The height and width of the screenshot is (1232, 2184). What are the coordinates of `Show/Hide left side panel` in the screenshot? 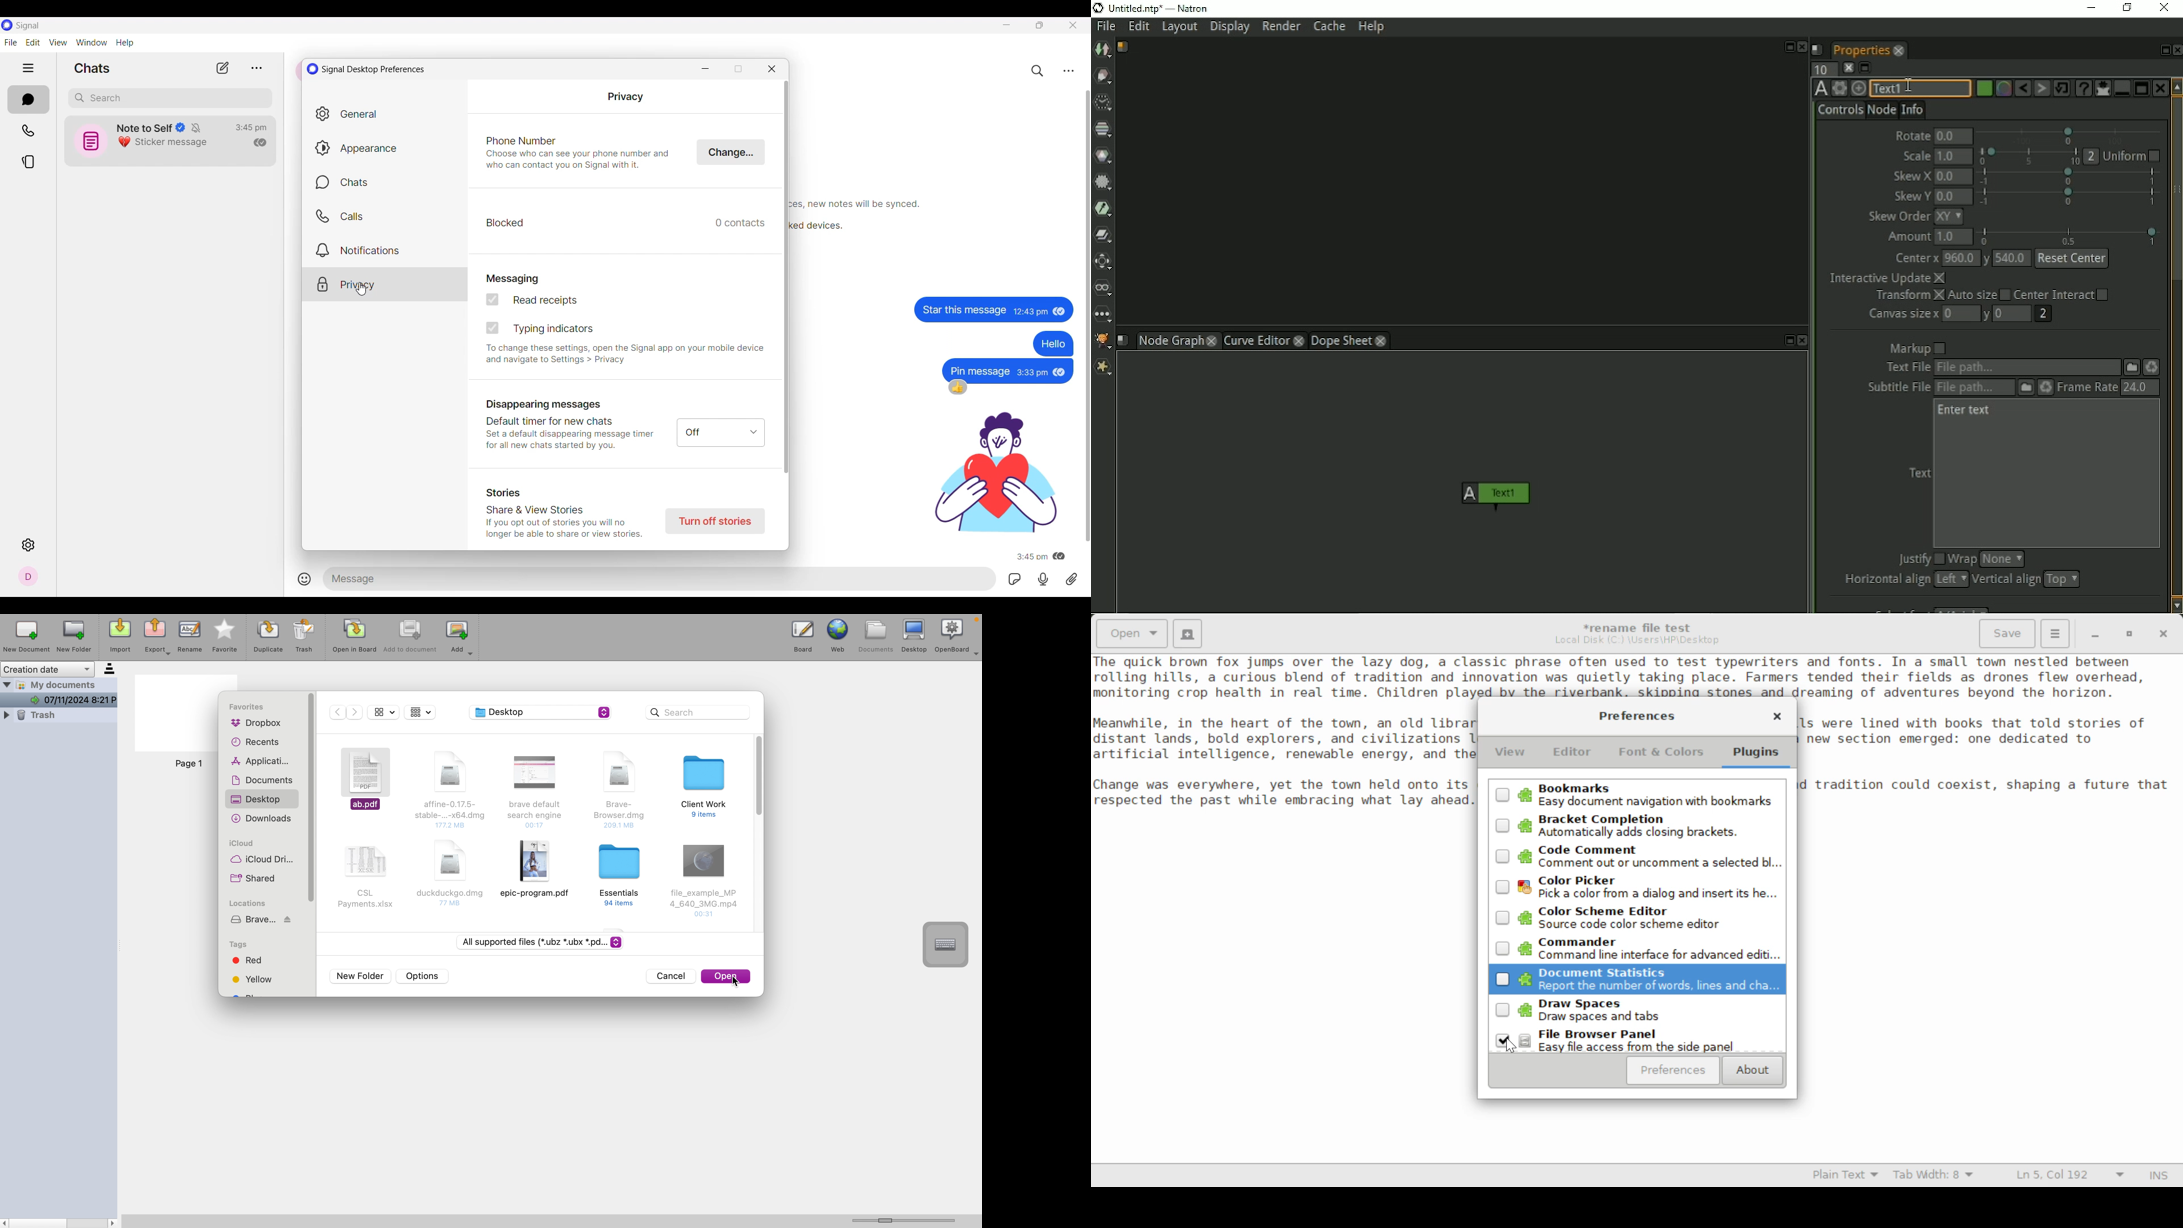 It's located at (28, 68).